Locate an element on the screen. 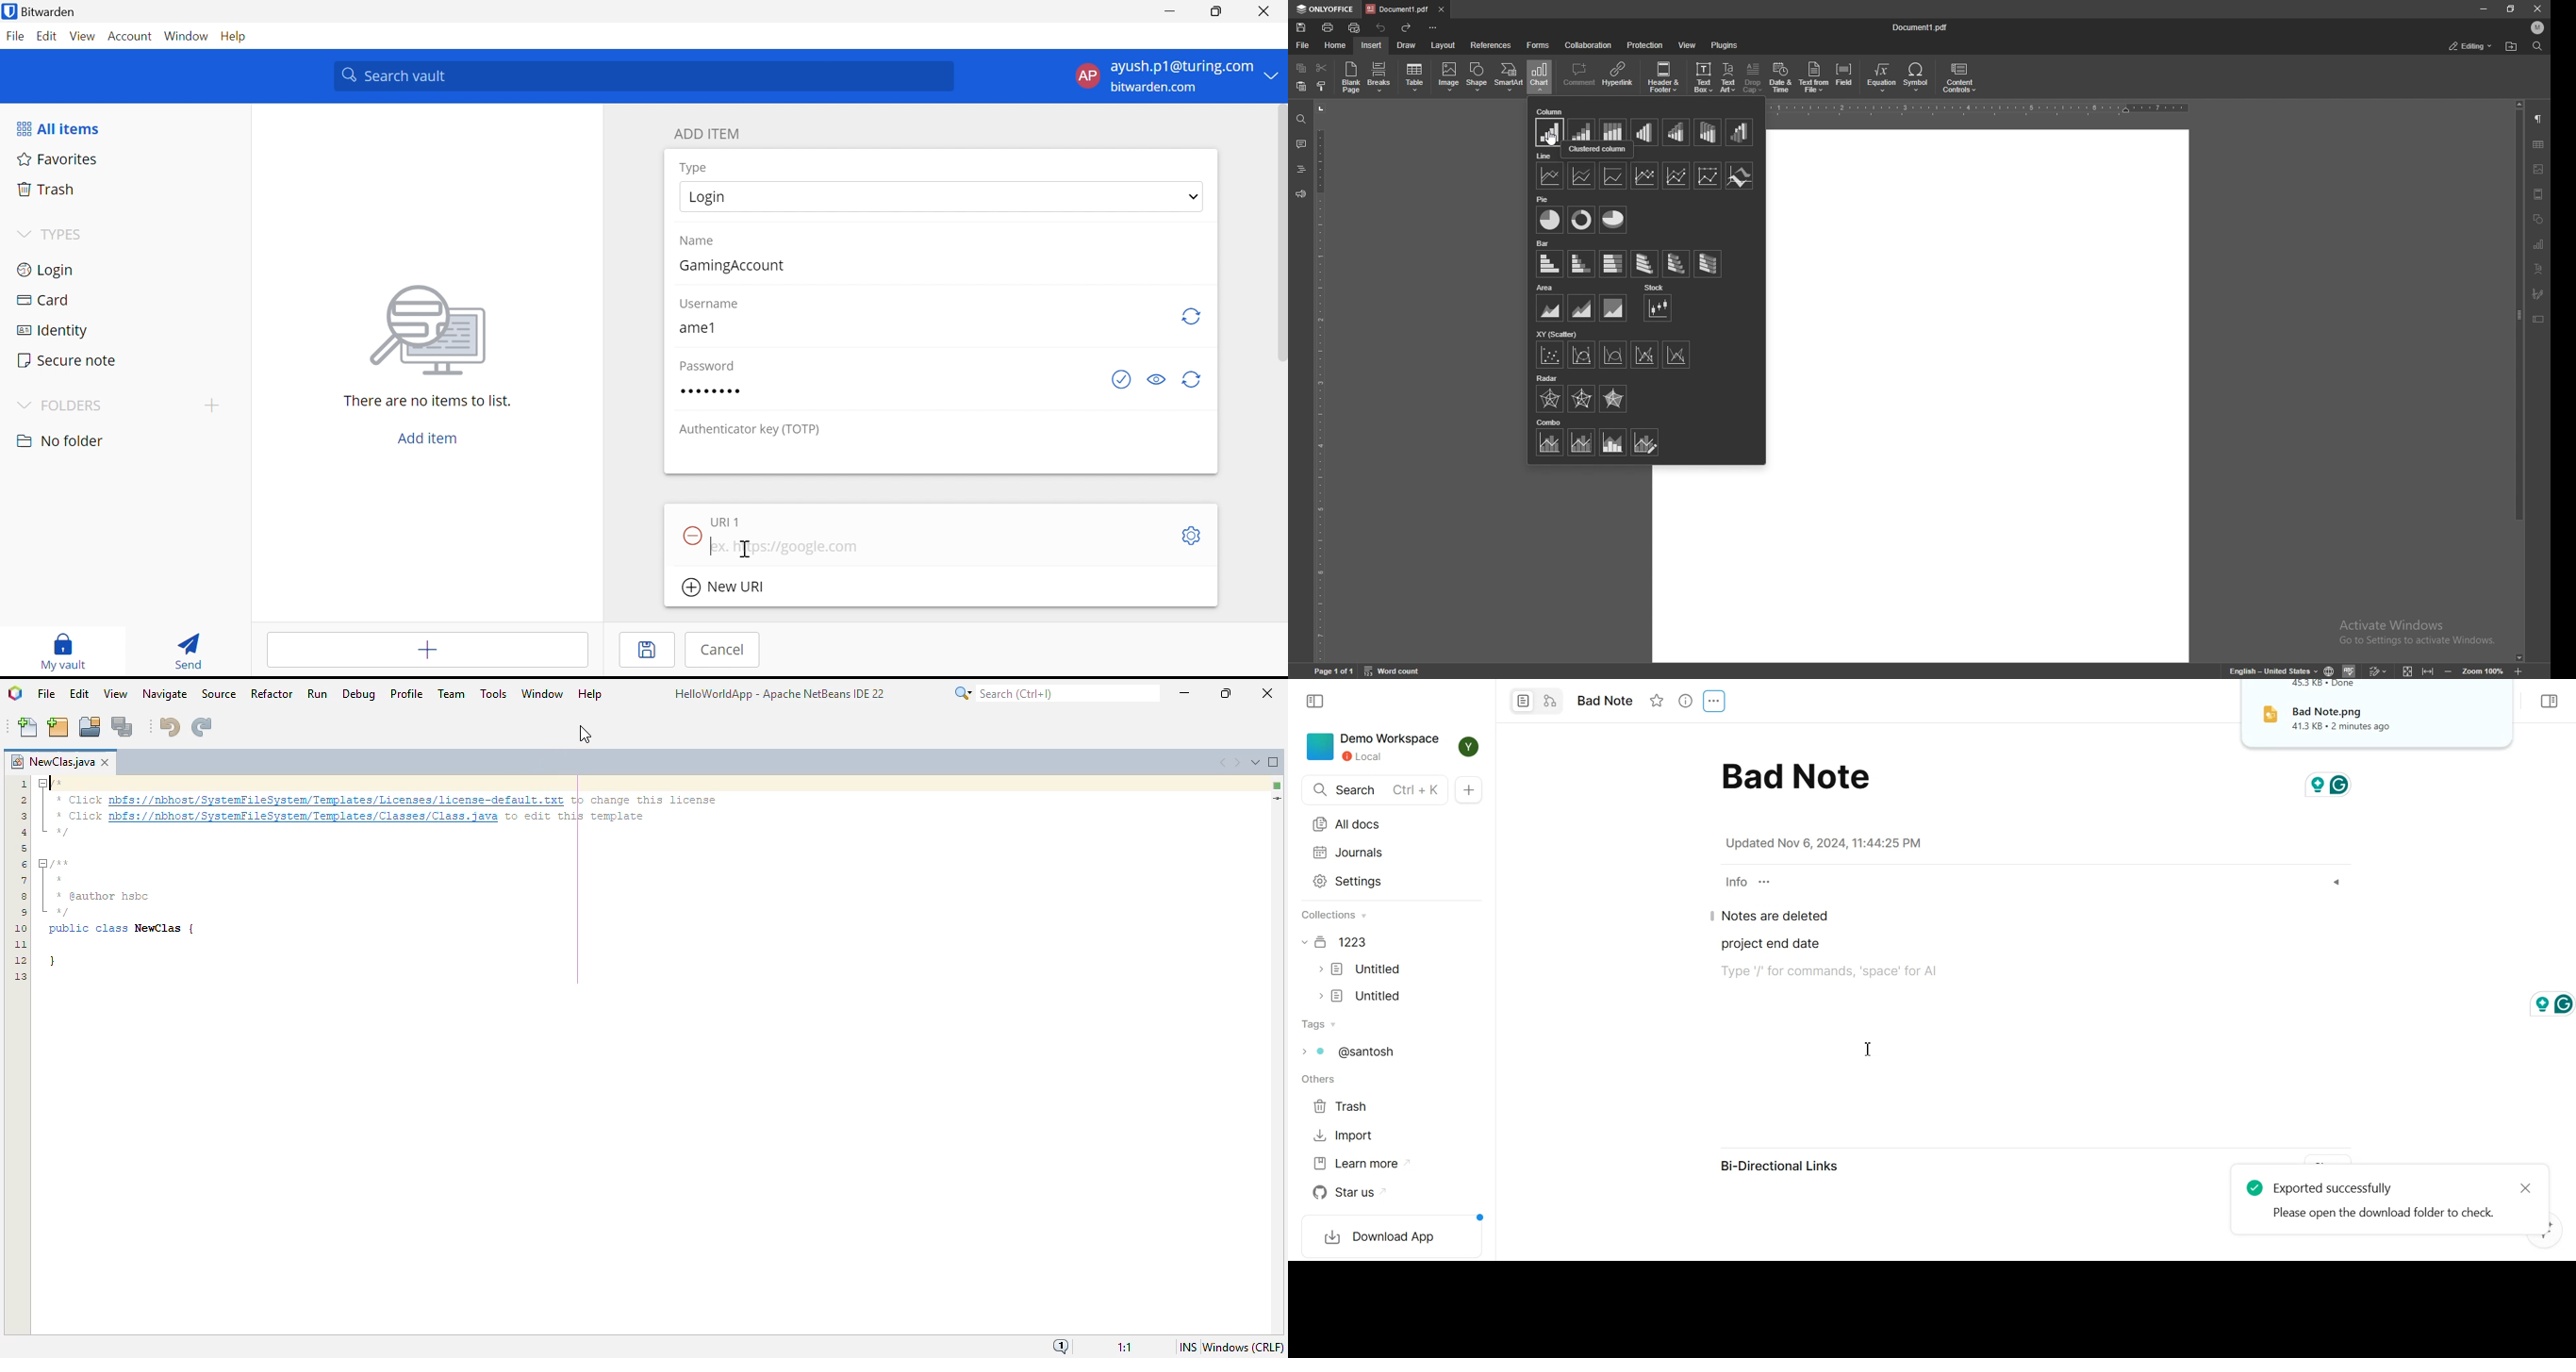 The image size is (2576, 1372). text art is located at coordinates (1728, 78).